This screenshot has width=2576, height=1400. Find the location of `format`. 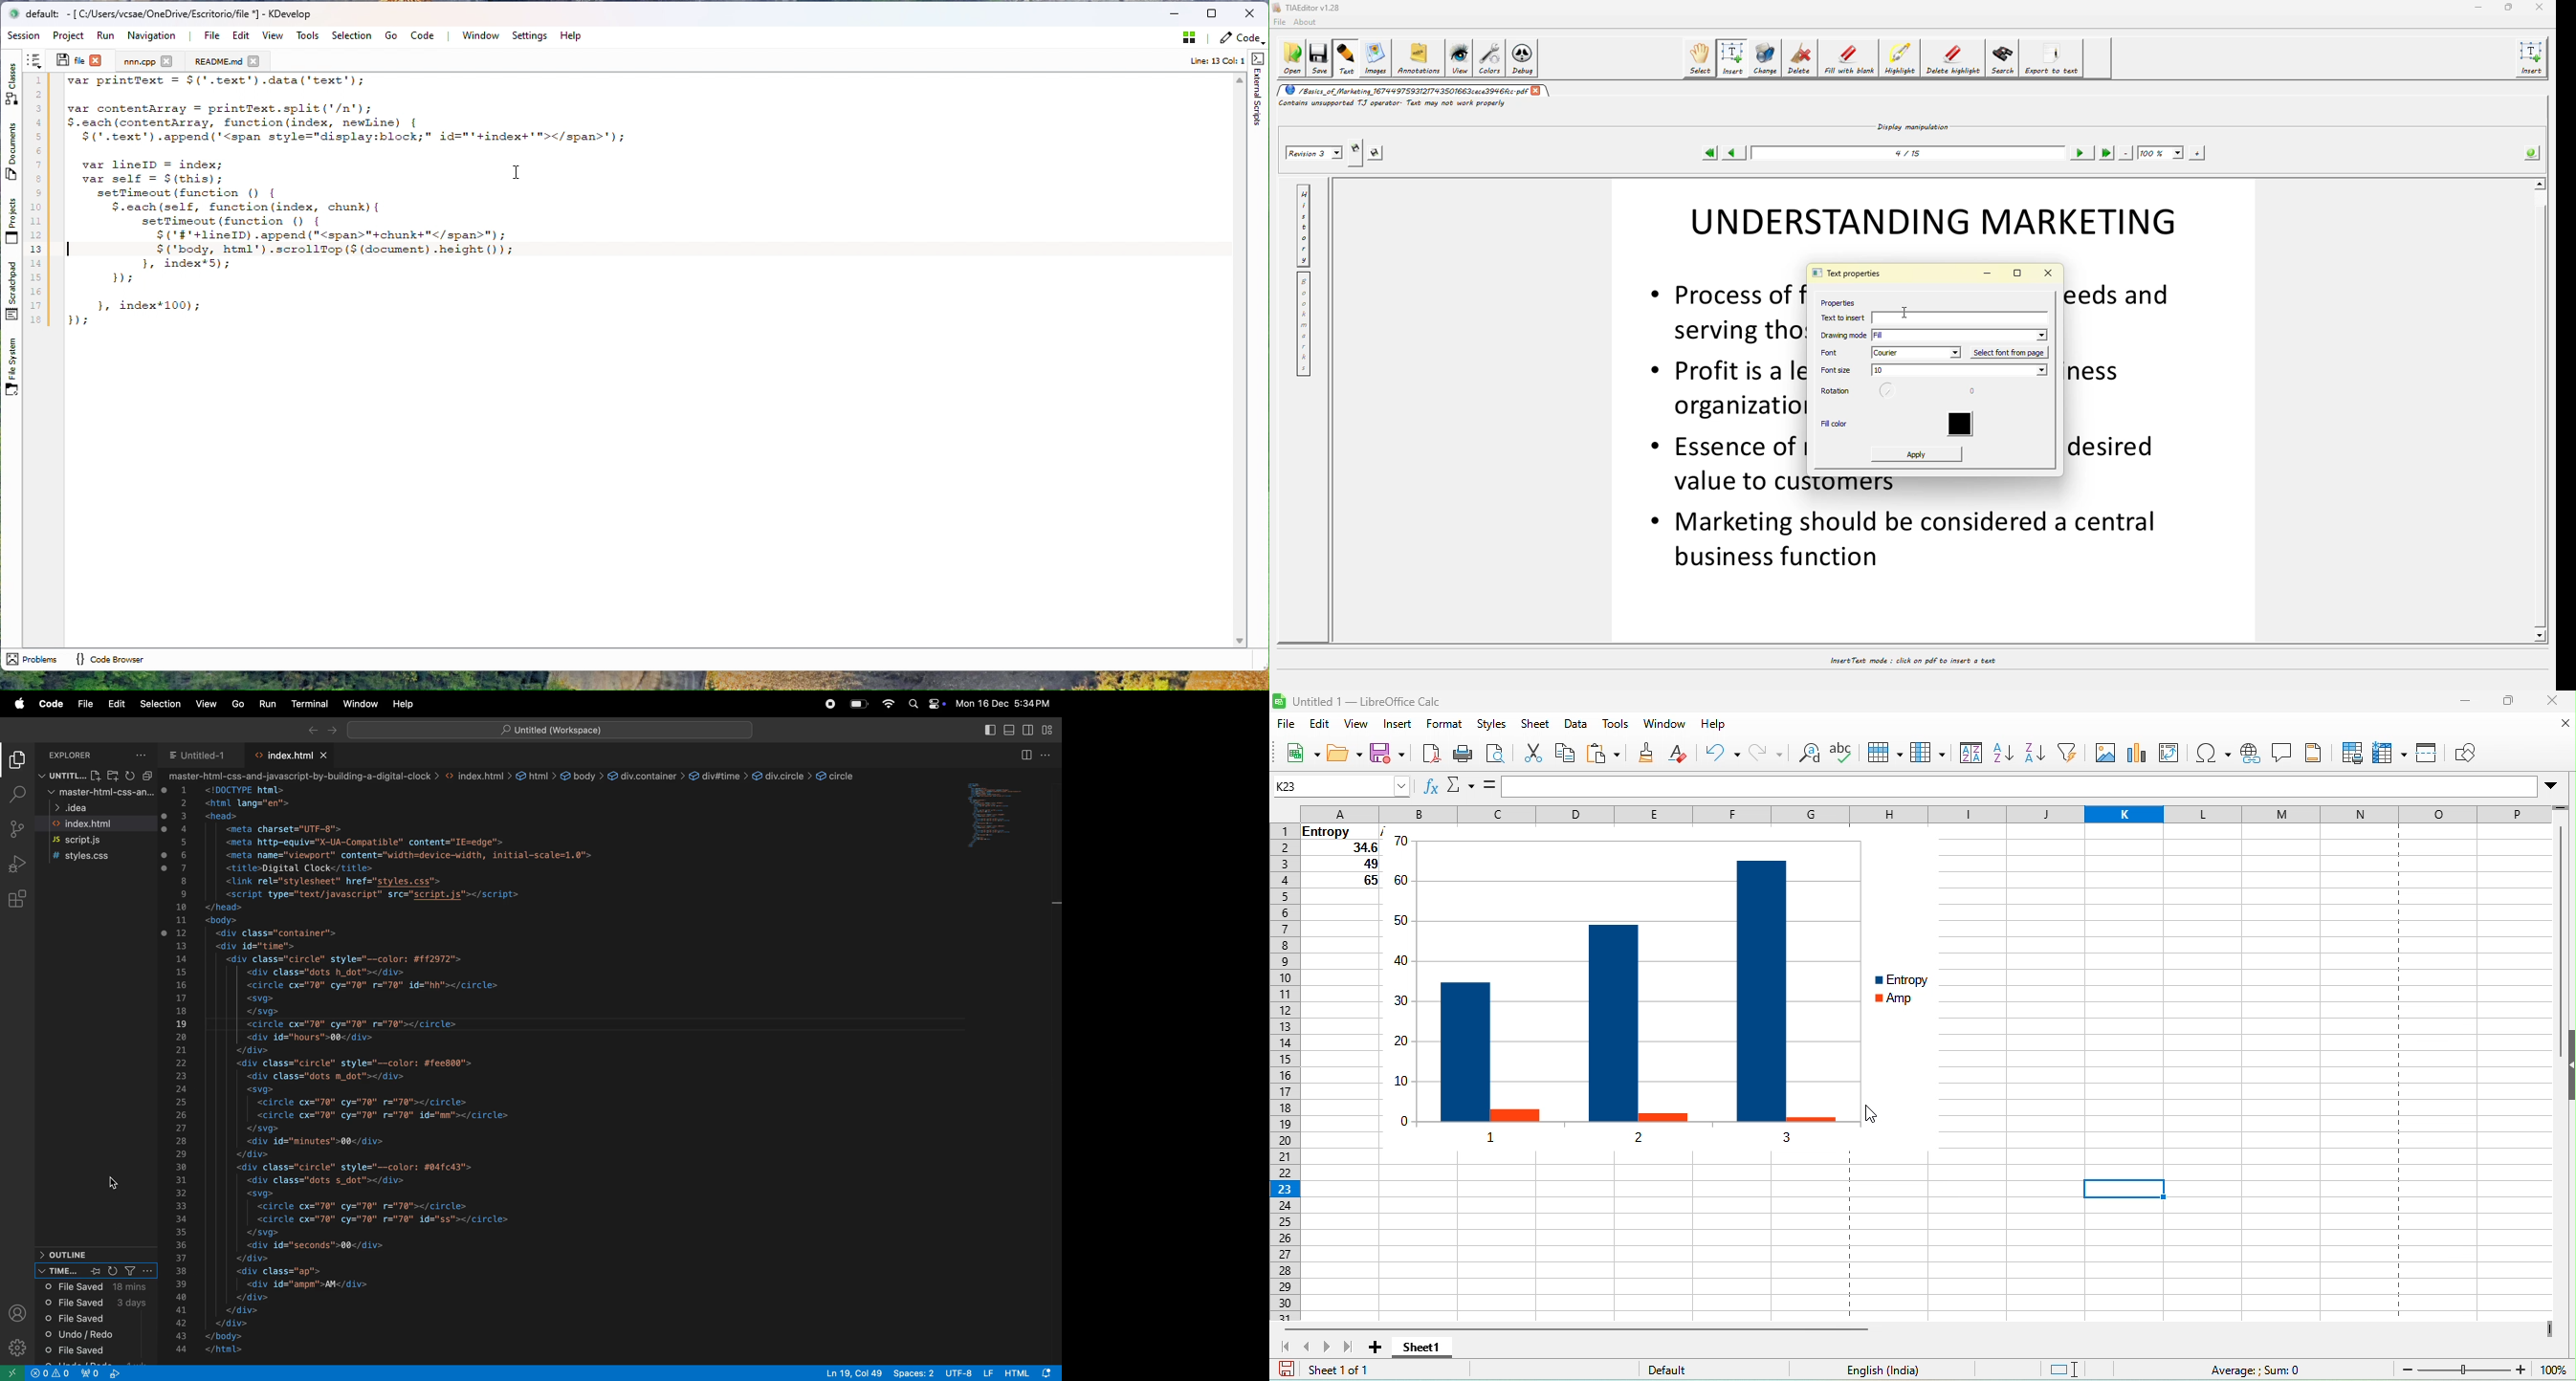

format is located at coordinates (1448, 728).